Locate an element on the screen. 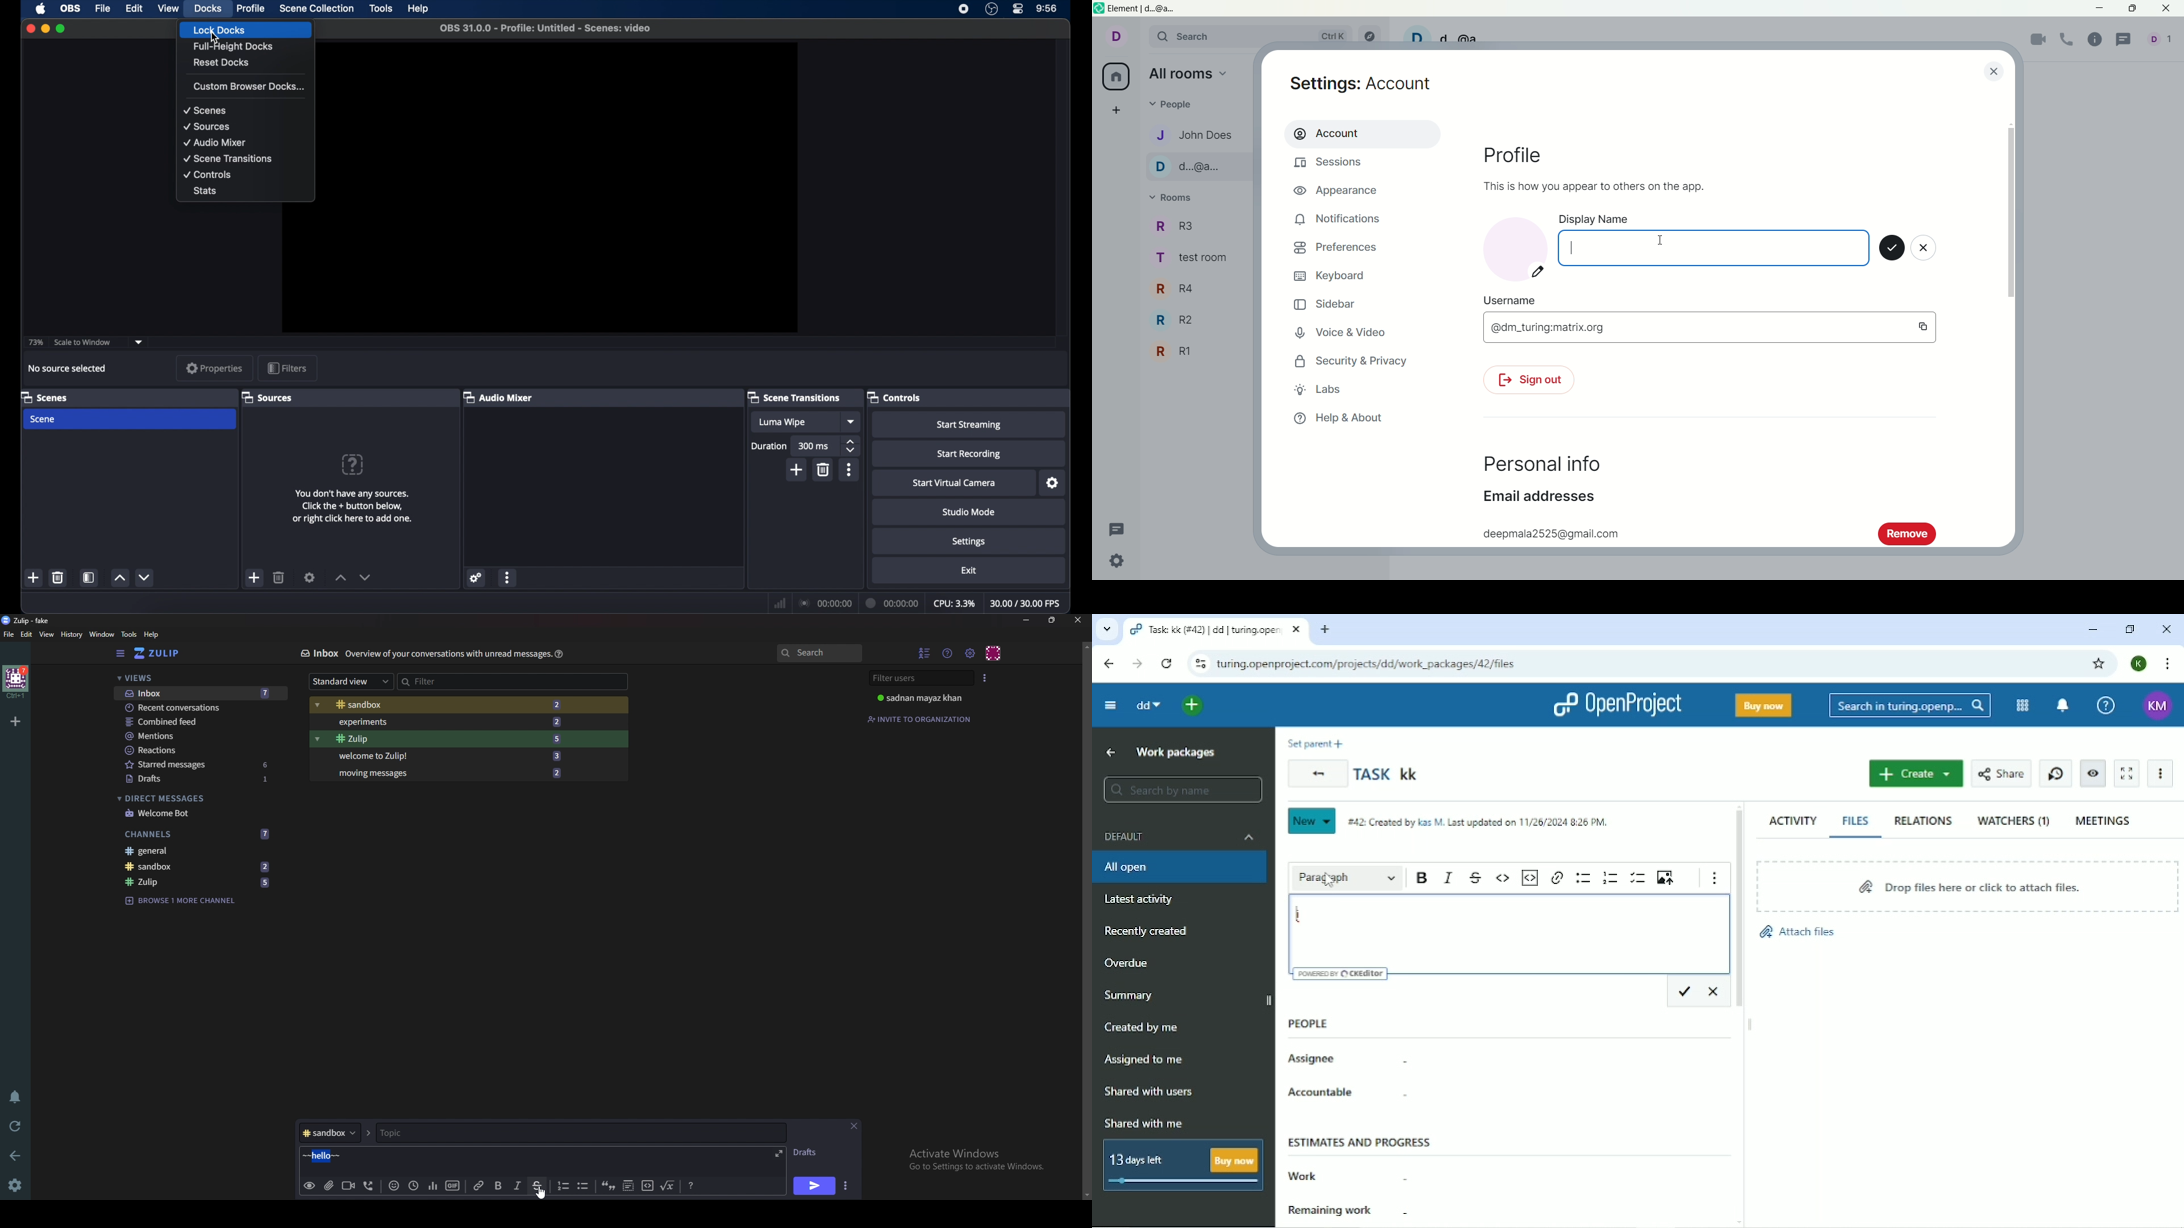 This screenshot has height=1232, width=2184. Sandbox is located at coordinates (448, 706).